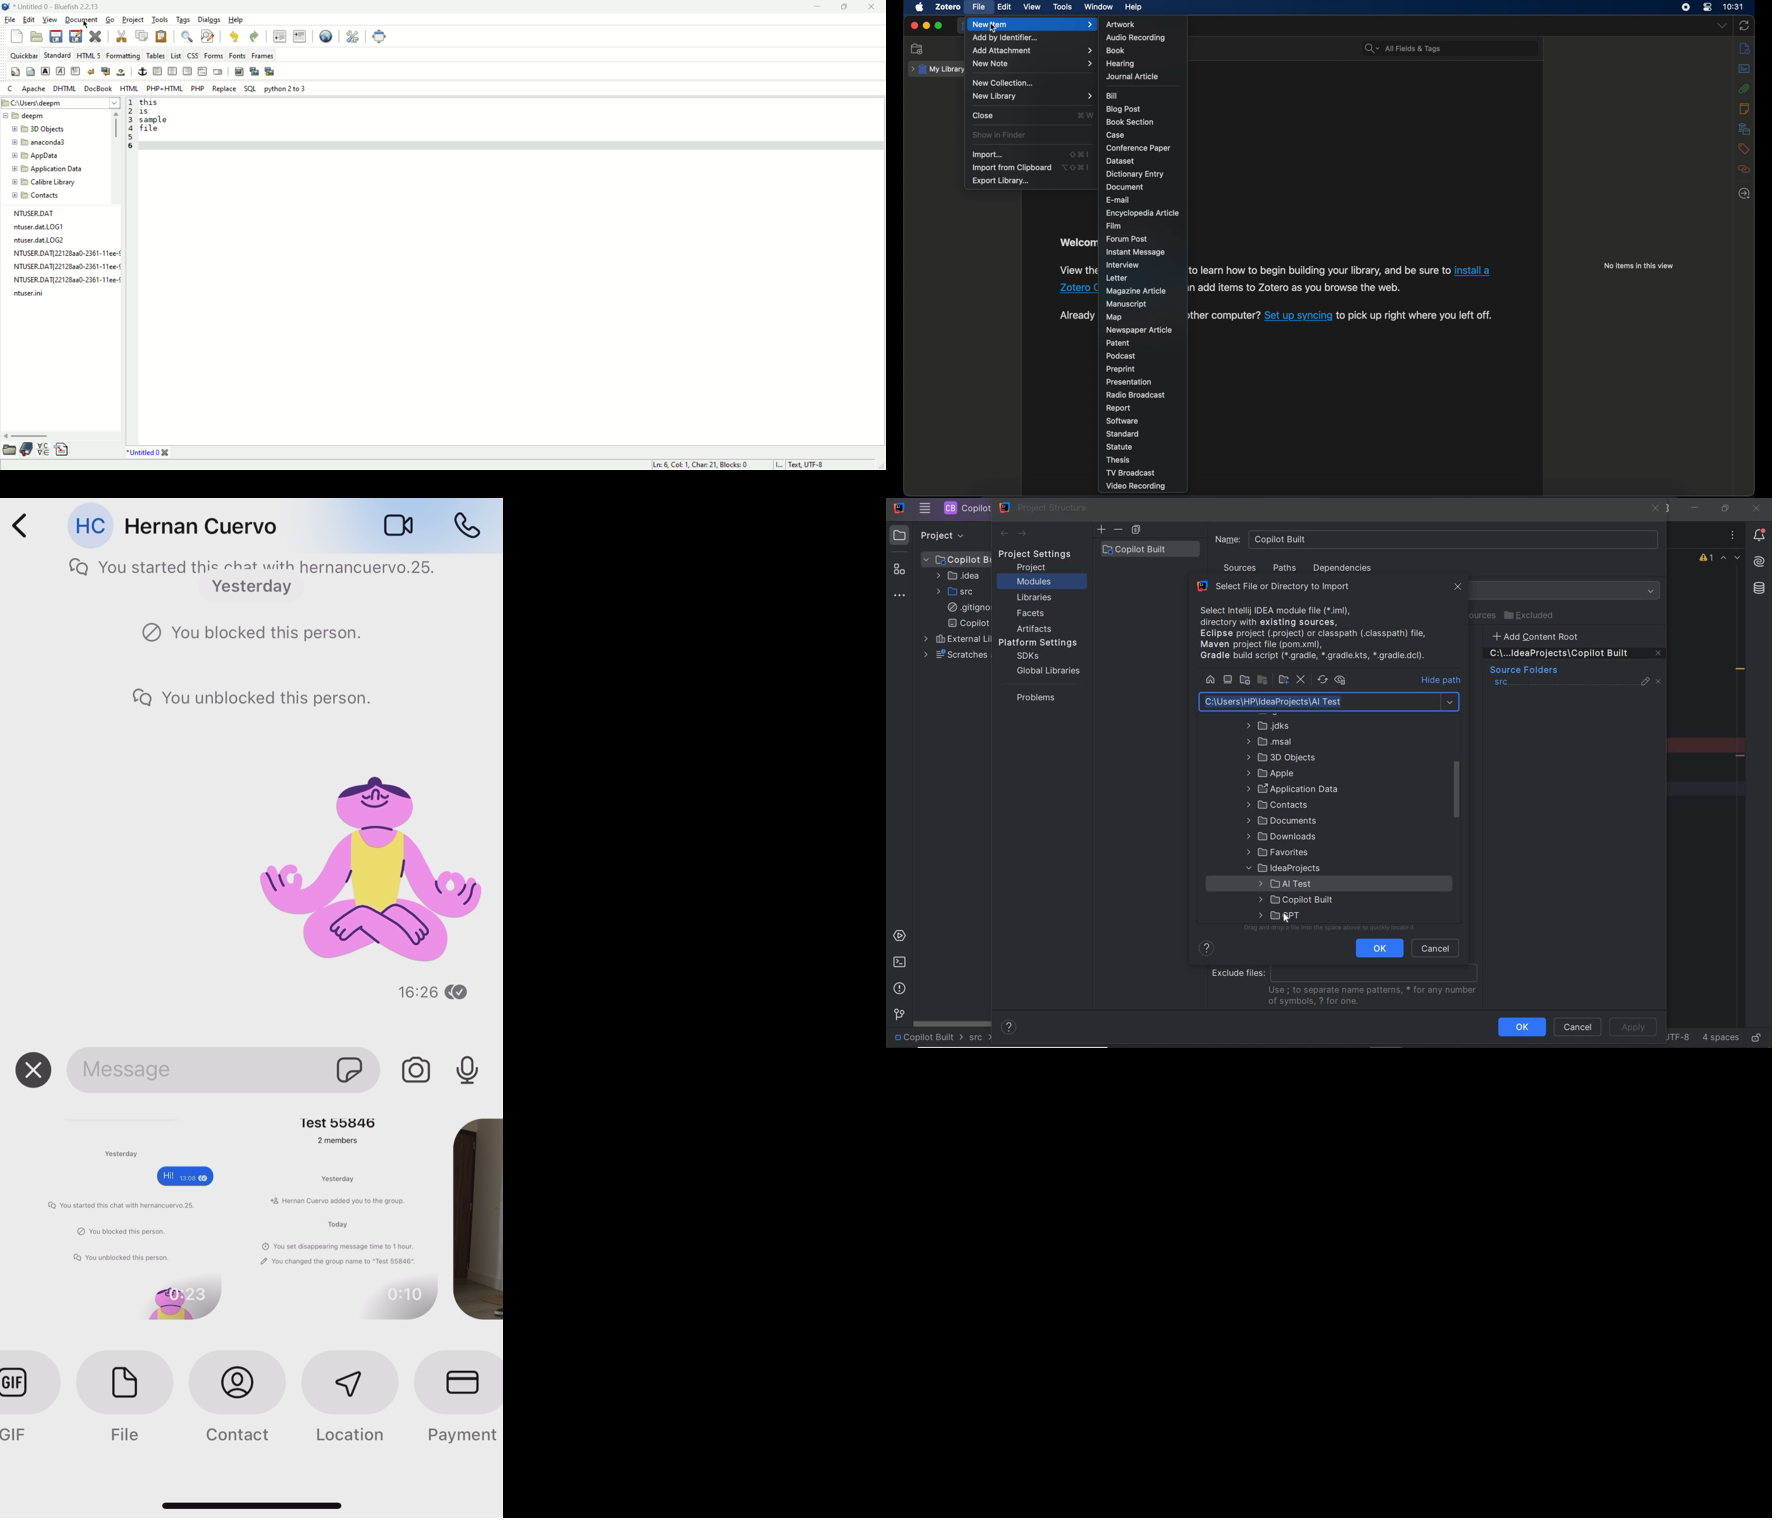 The width and height of the screenshot is (1792, 1540). What do you see at coordinates (1062, 7) in the screenshot?
I see `tools` at bounding box center [1062, 7].